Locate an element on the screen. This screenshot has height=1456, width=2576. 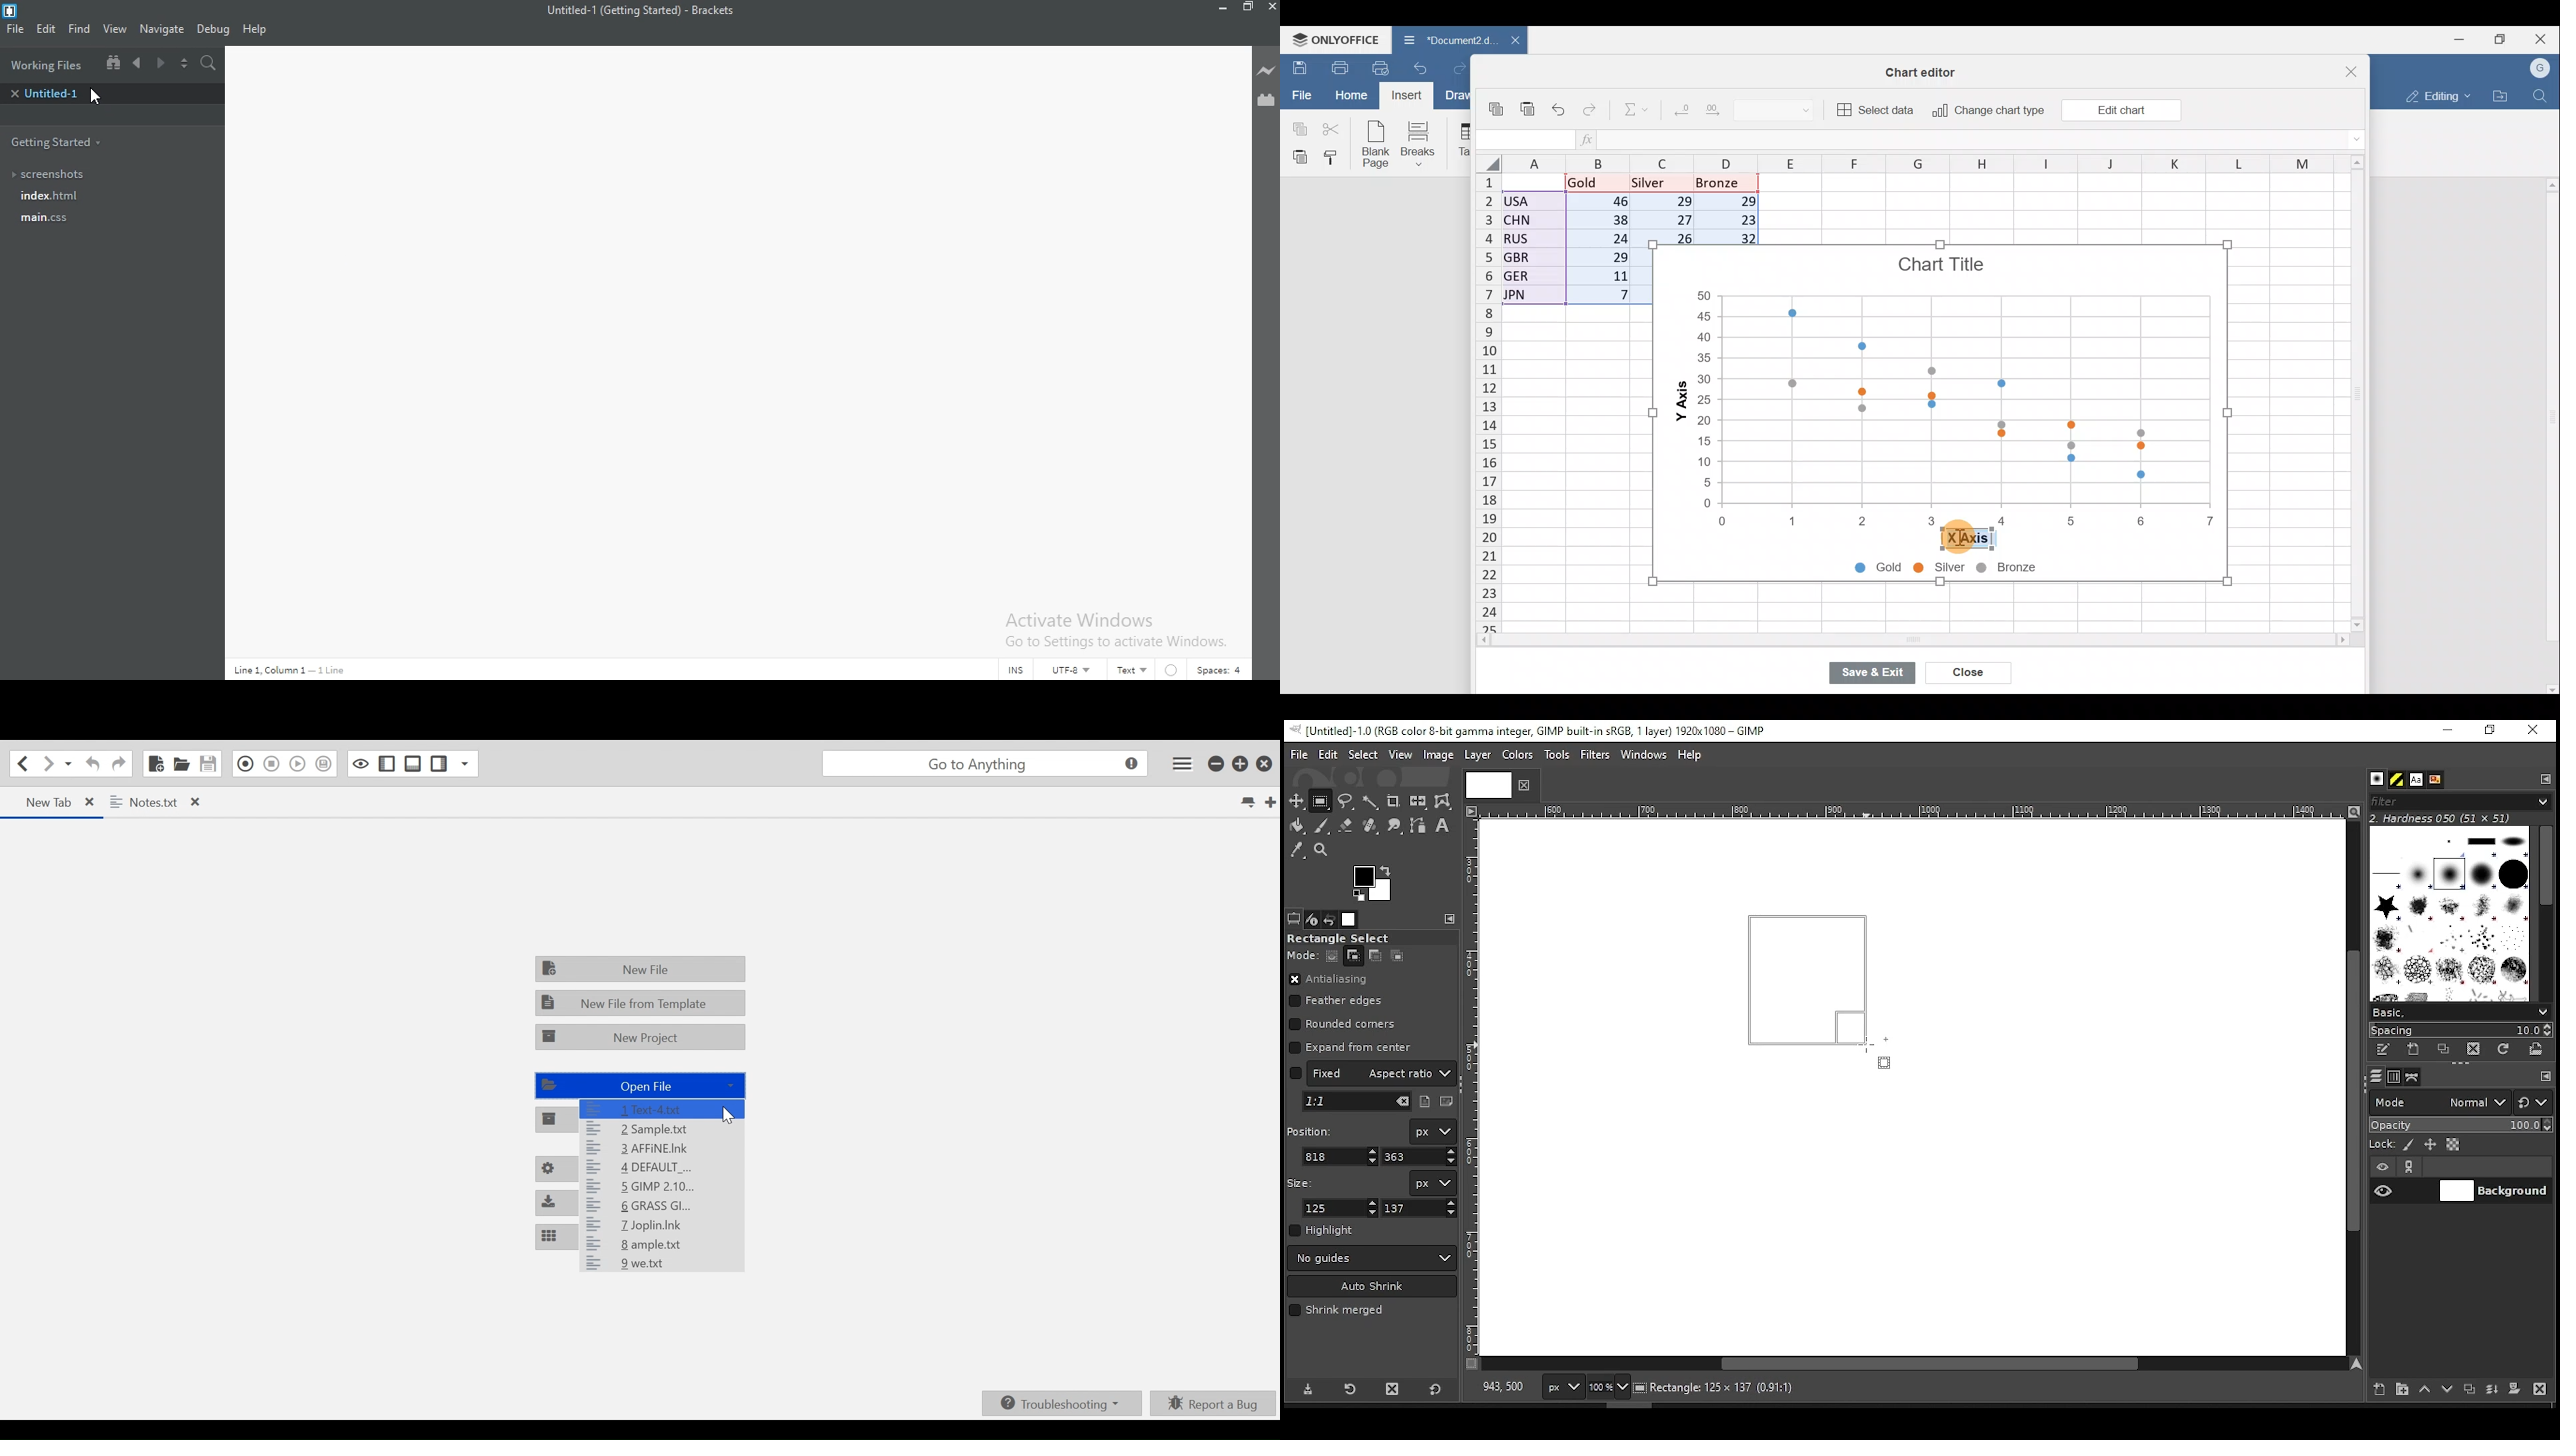
Insert function is located at coordinates (1588, 139).